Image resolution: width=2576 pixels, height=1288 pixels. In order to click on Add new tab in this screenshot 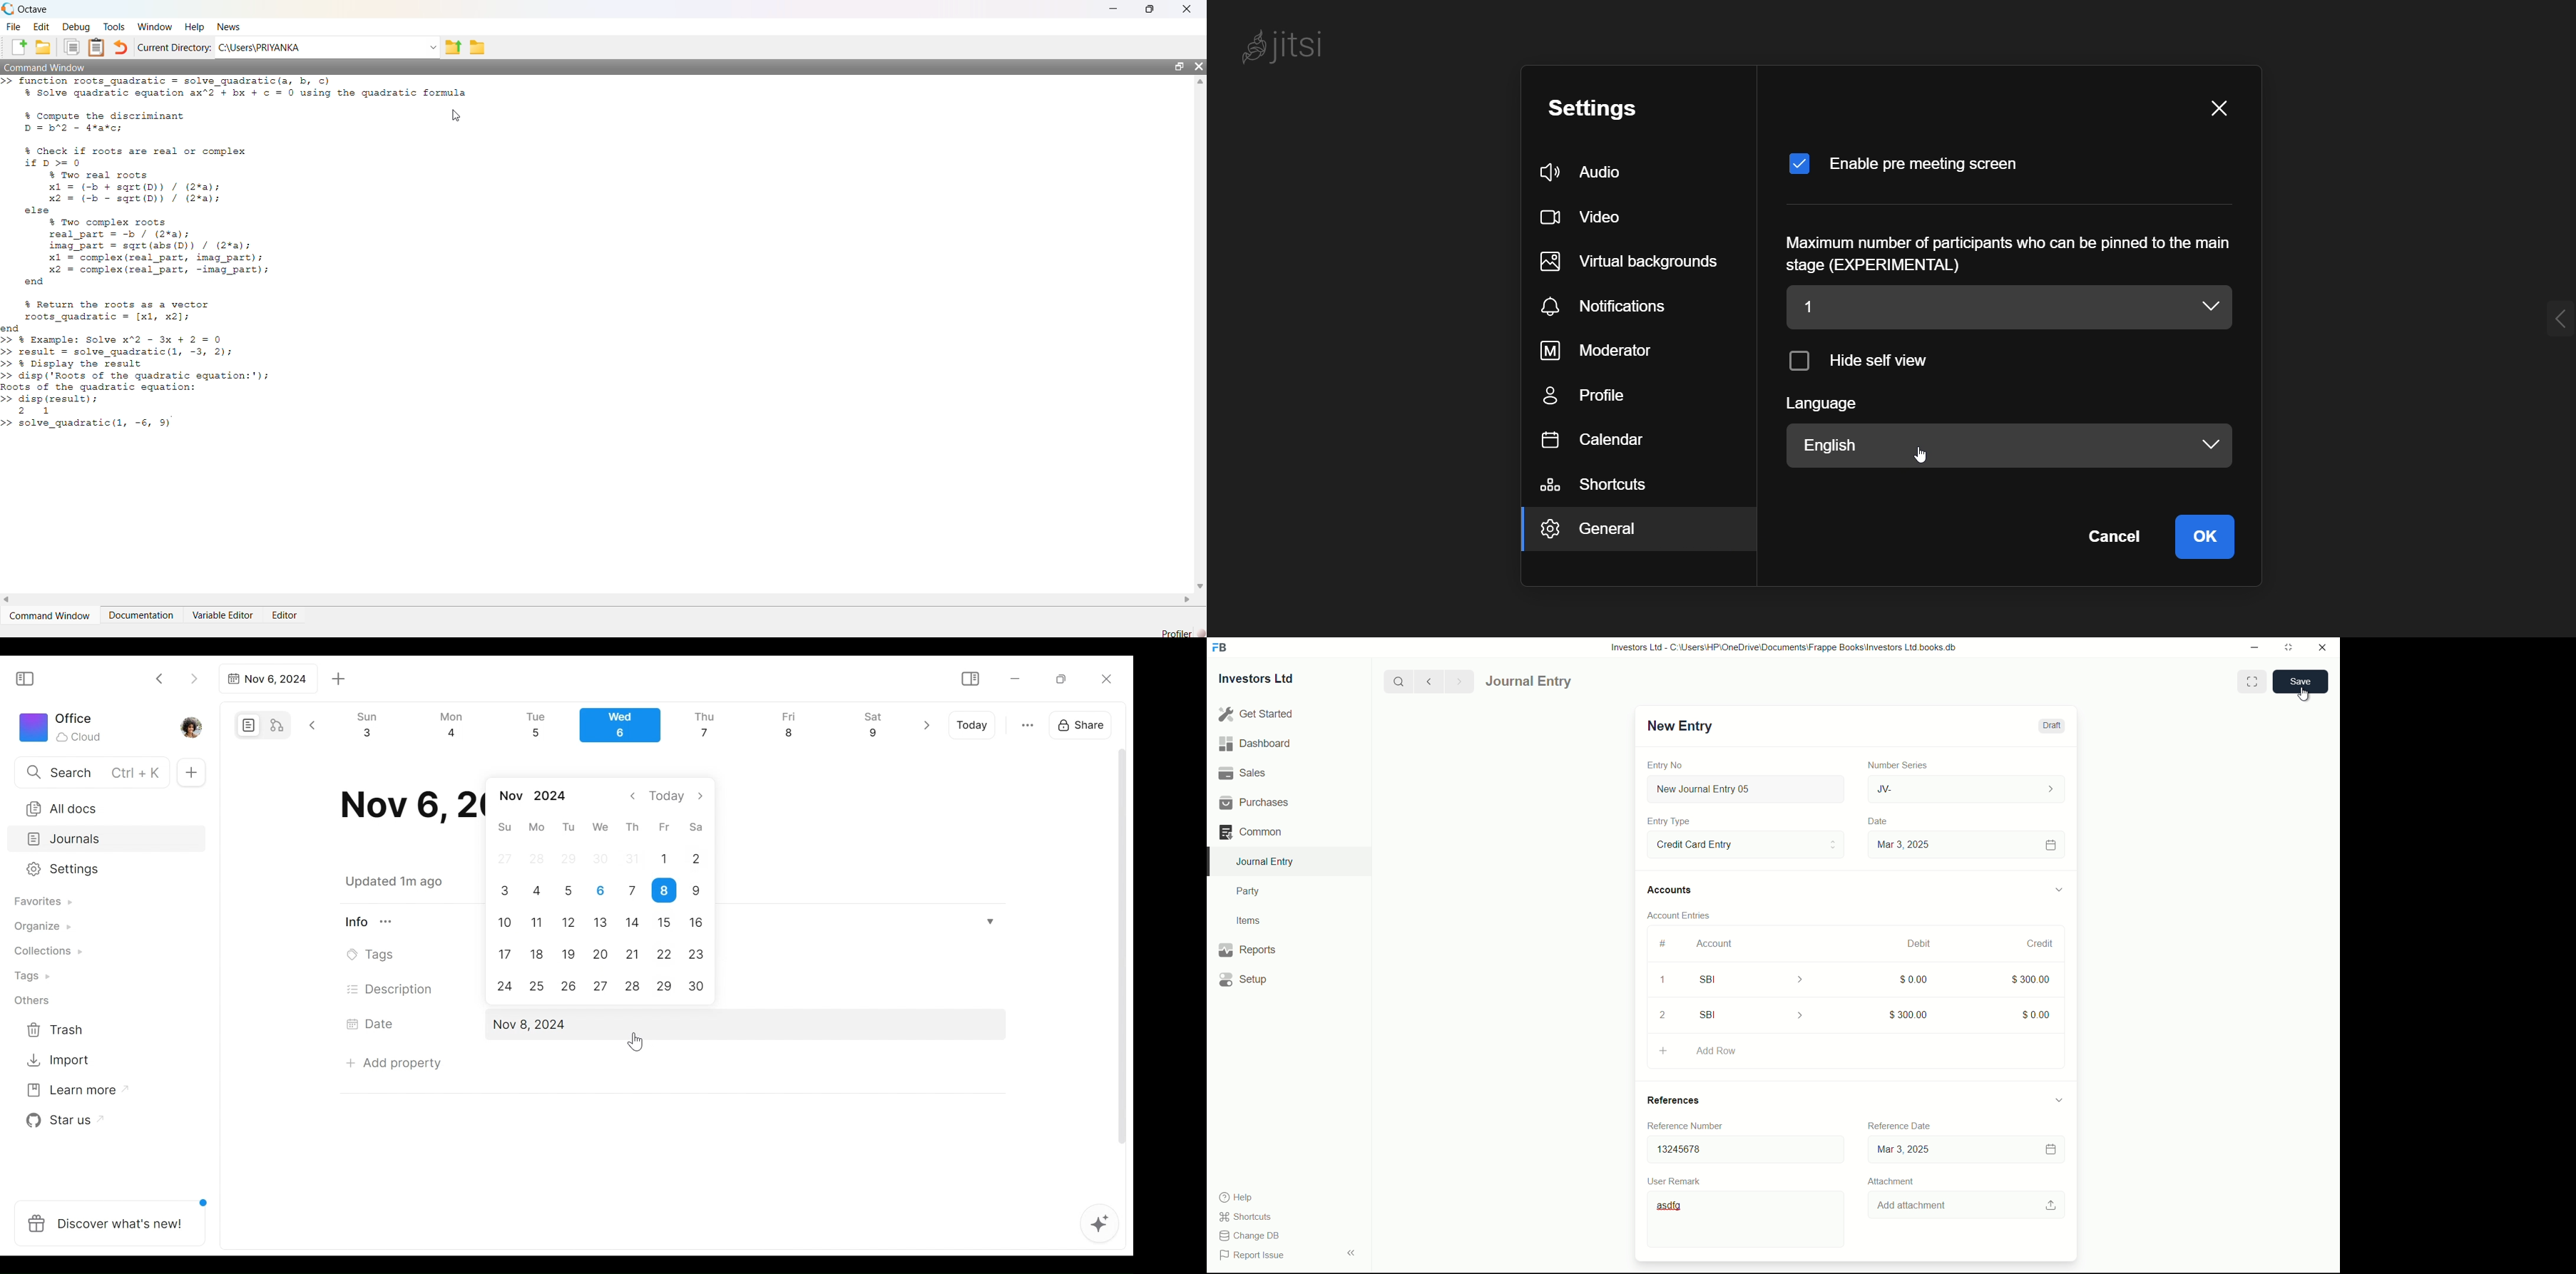, I will do `click(339, 679)`.